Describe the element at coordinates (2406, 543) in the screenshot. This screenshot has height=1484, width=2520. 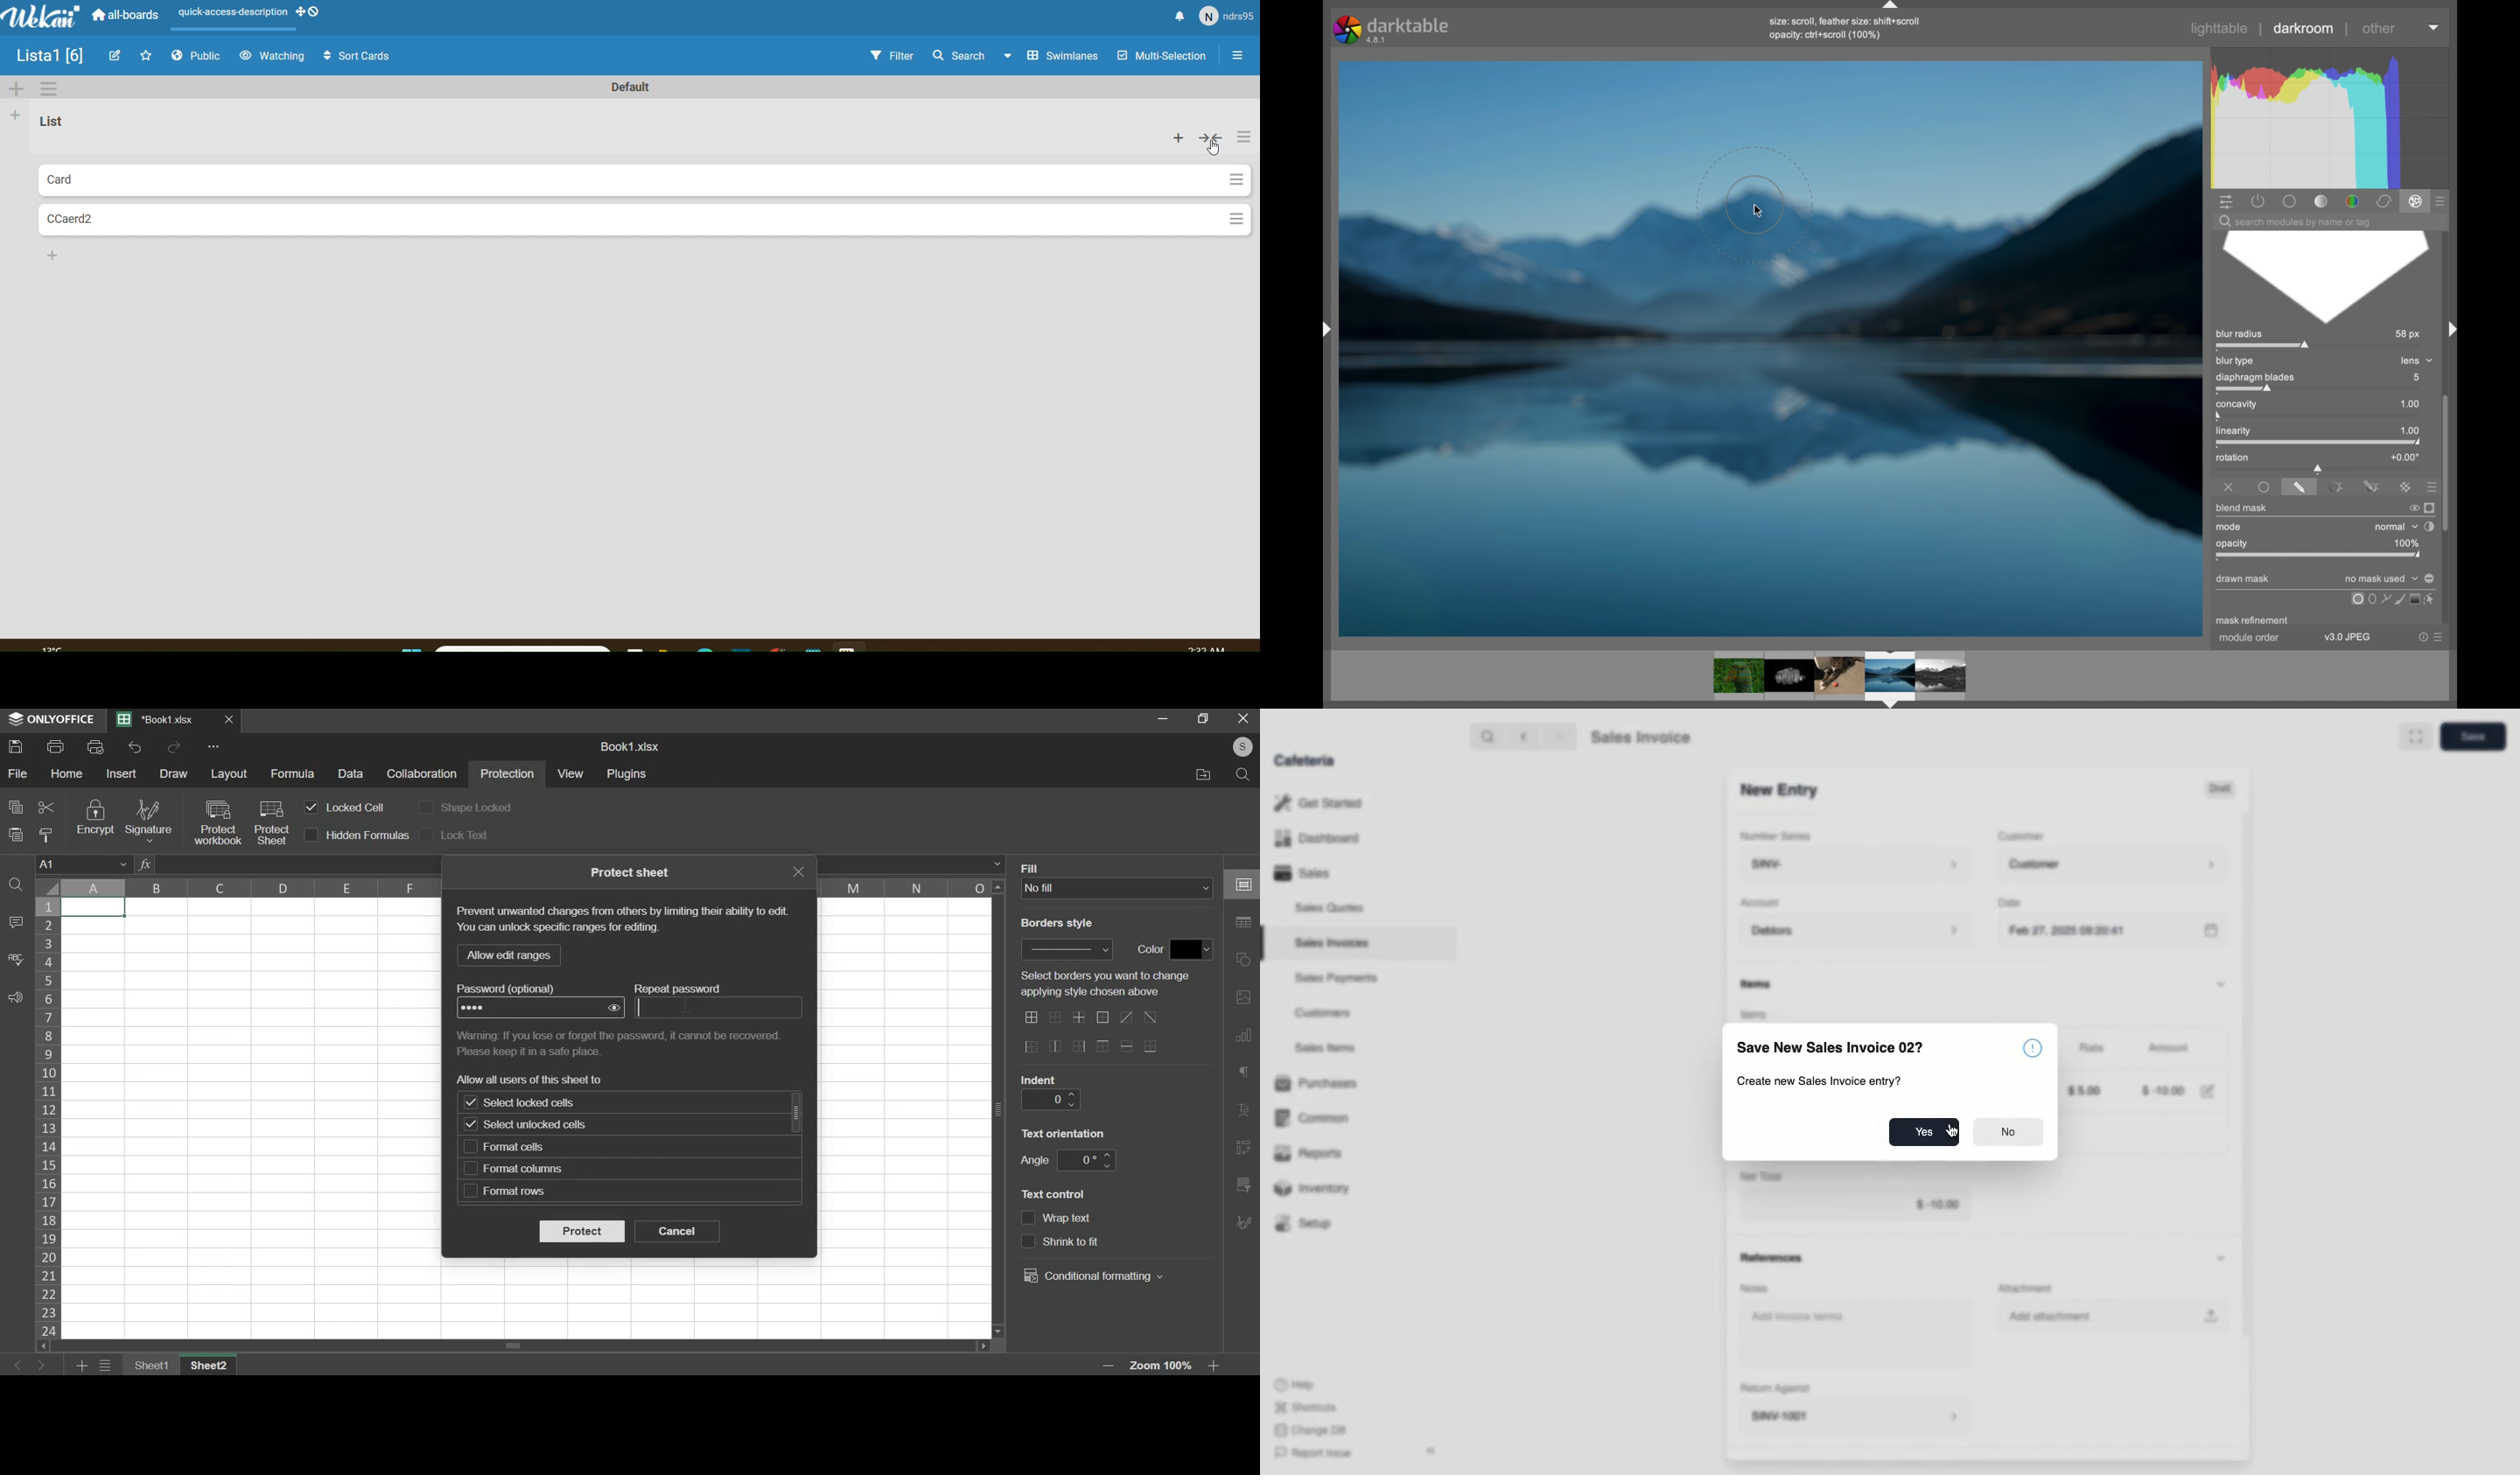
I see `100%` at that location.